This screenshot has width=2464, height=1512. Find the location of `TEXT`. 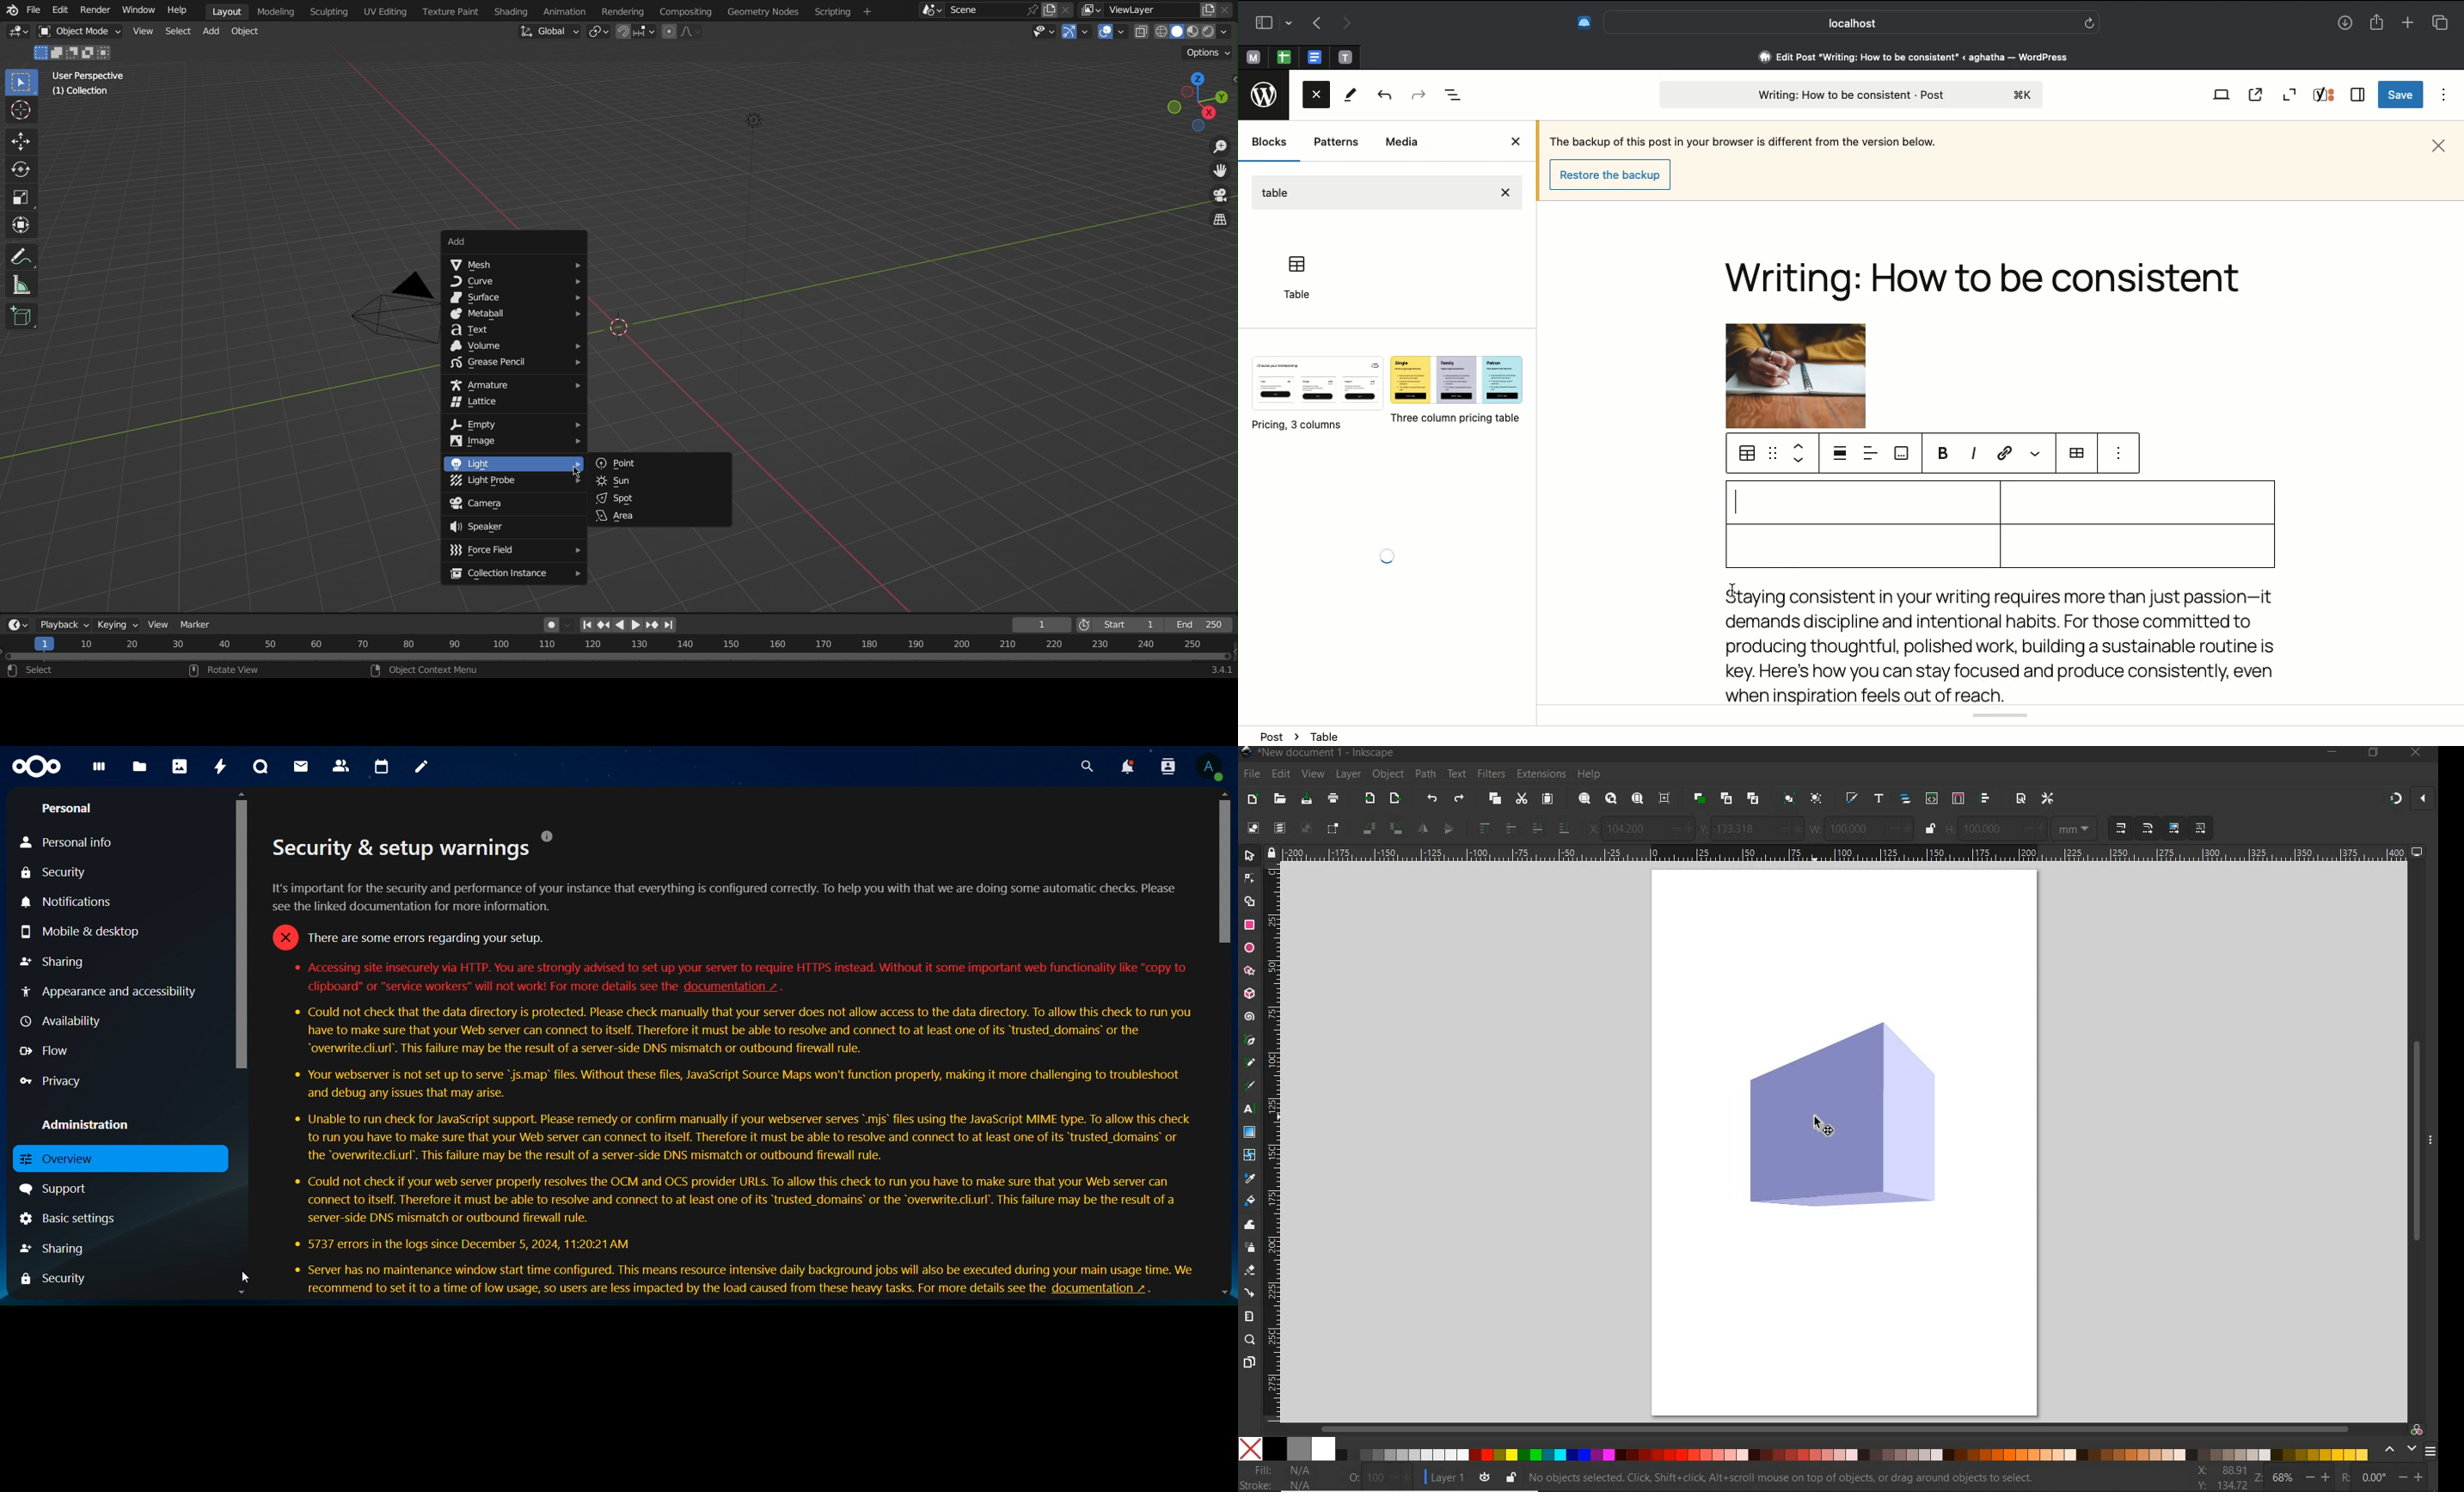

TEXT is located at coordinates (1456, 773).